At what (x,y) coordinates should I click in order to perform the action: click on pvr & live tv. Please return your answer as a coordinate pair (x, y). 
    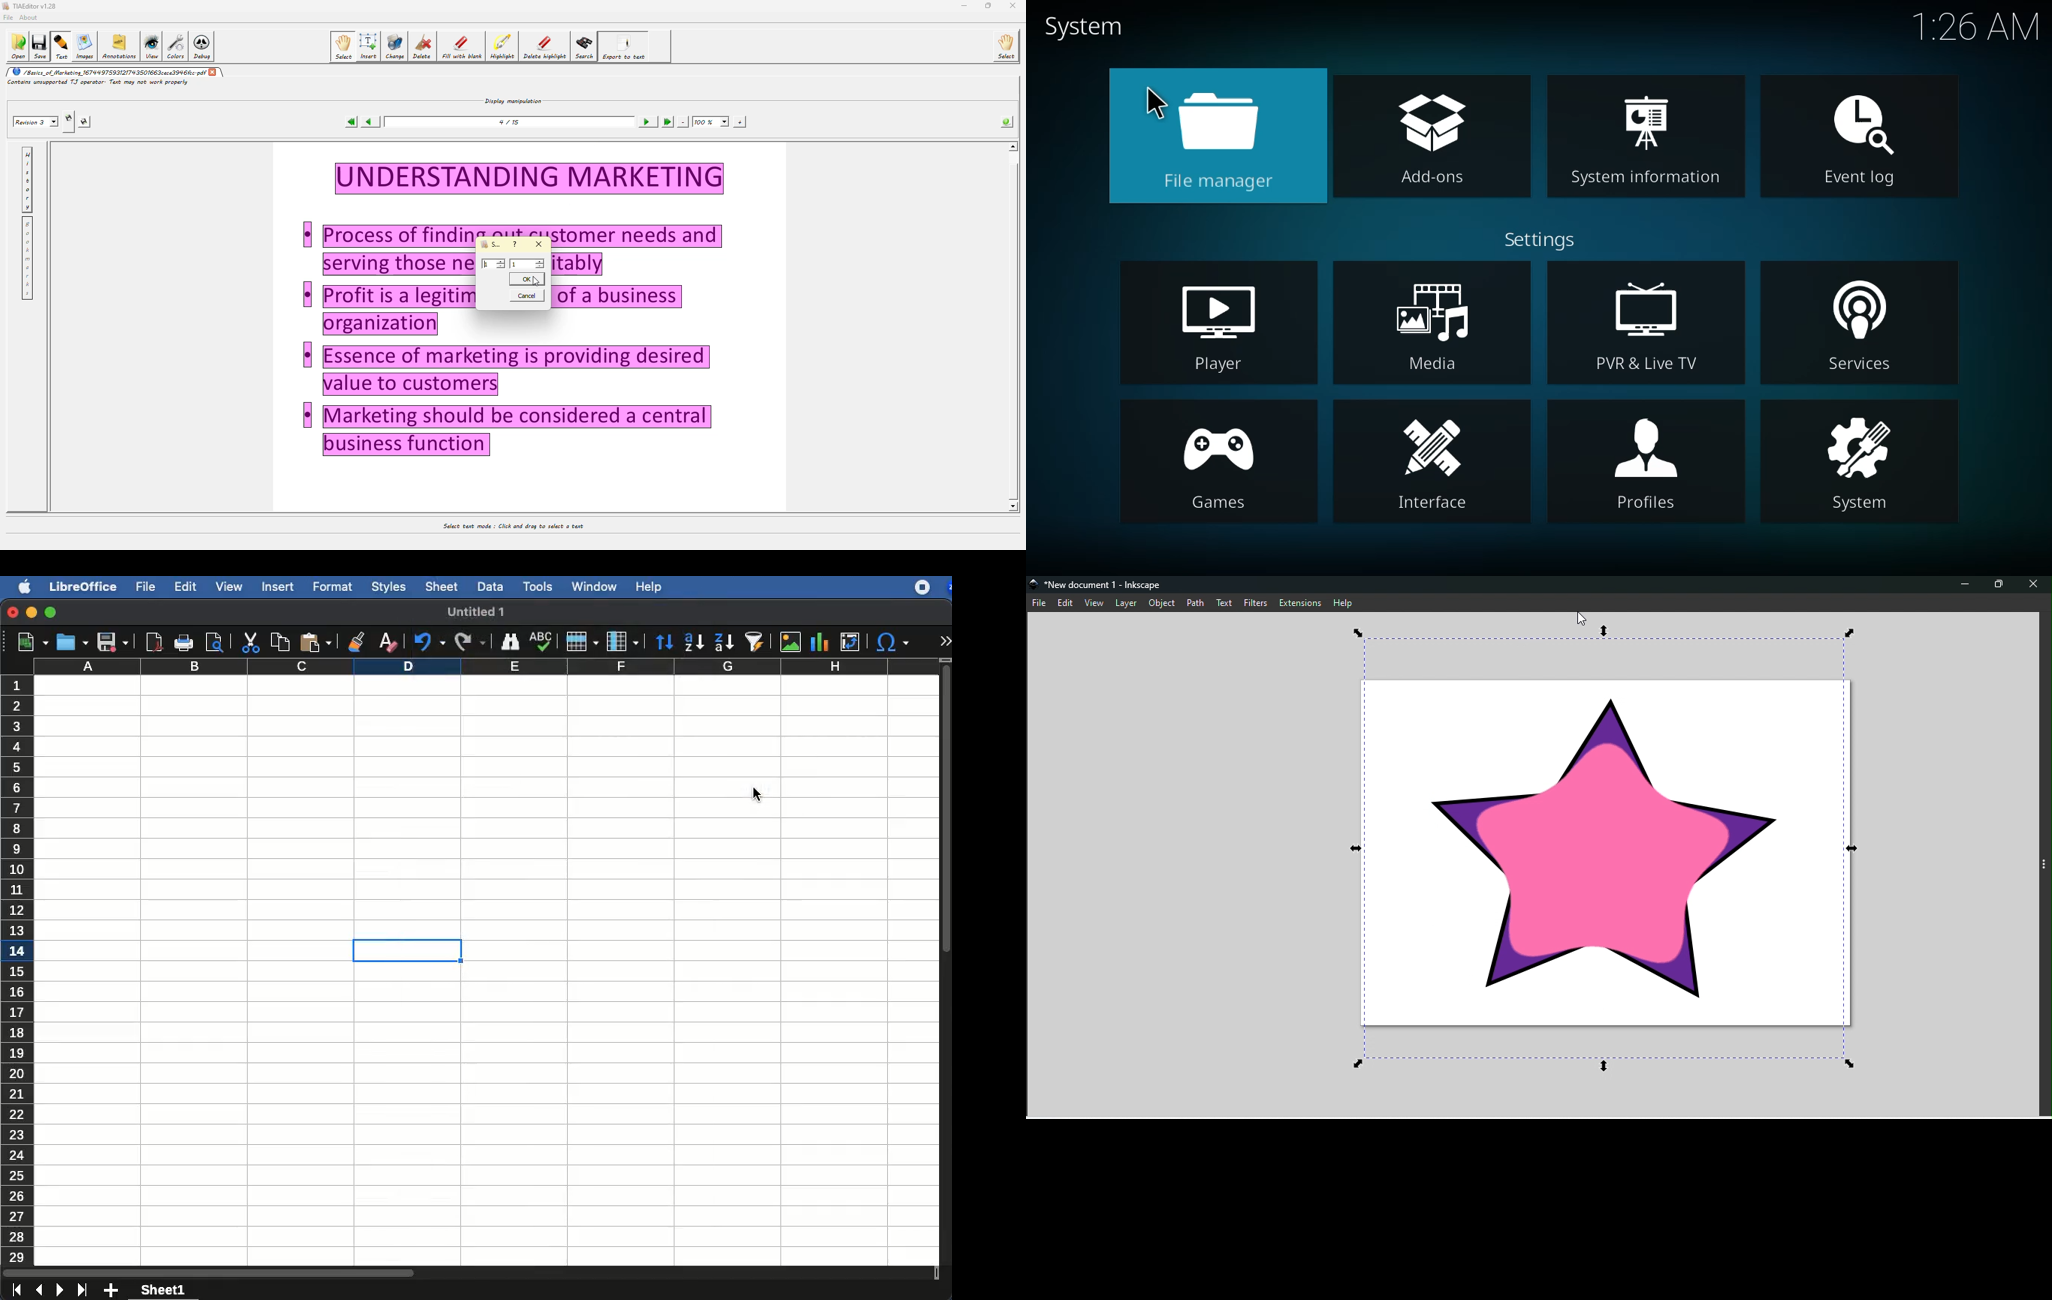
    Looking at the image, I should click on (1646, 325).